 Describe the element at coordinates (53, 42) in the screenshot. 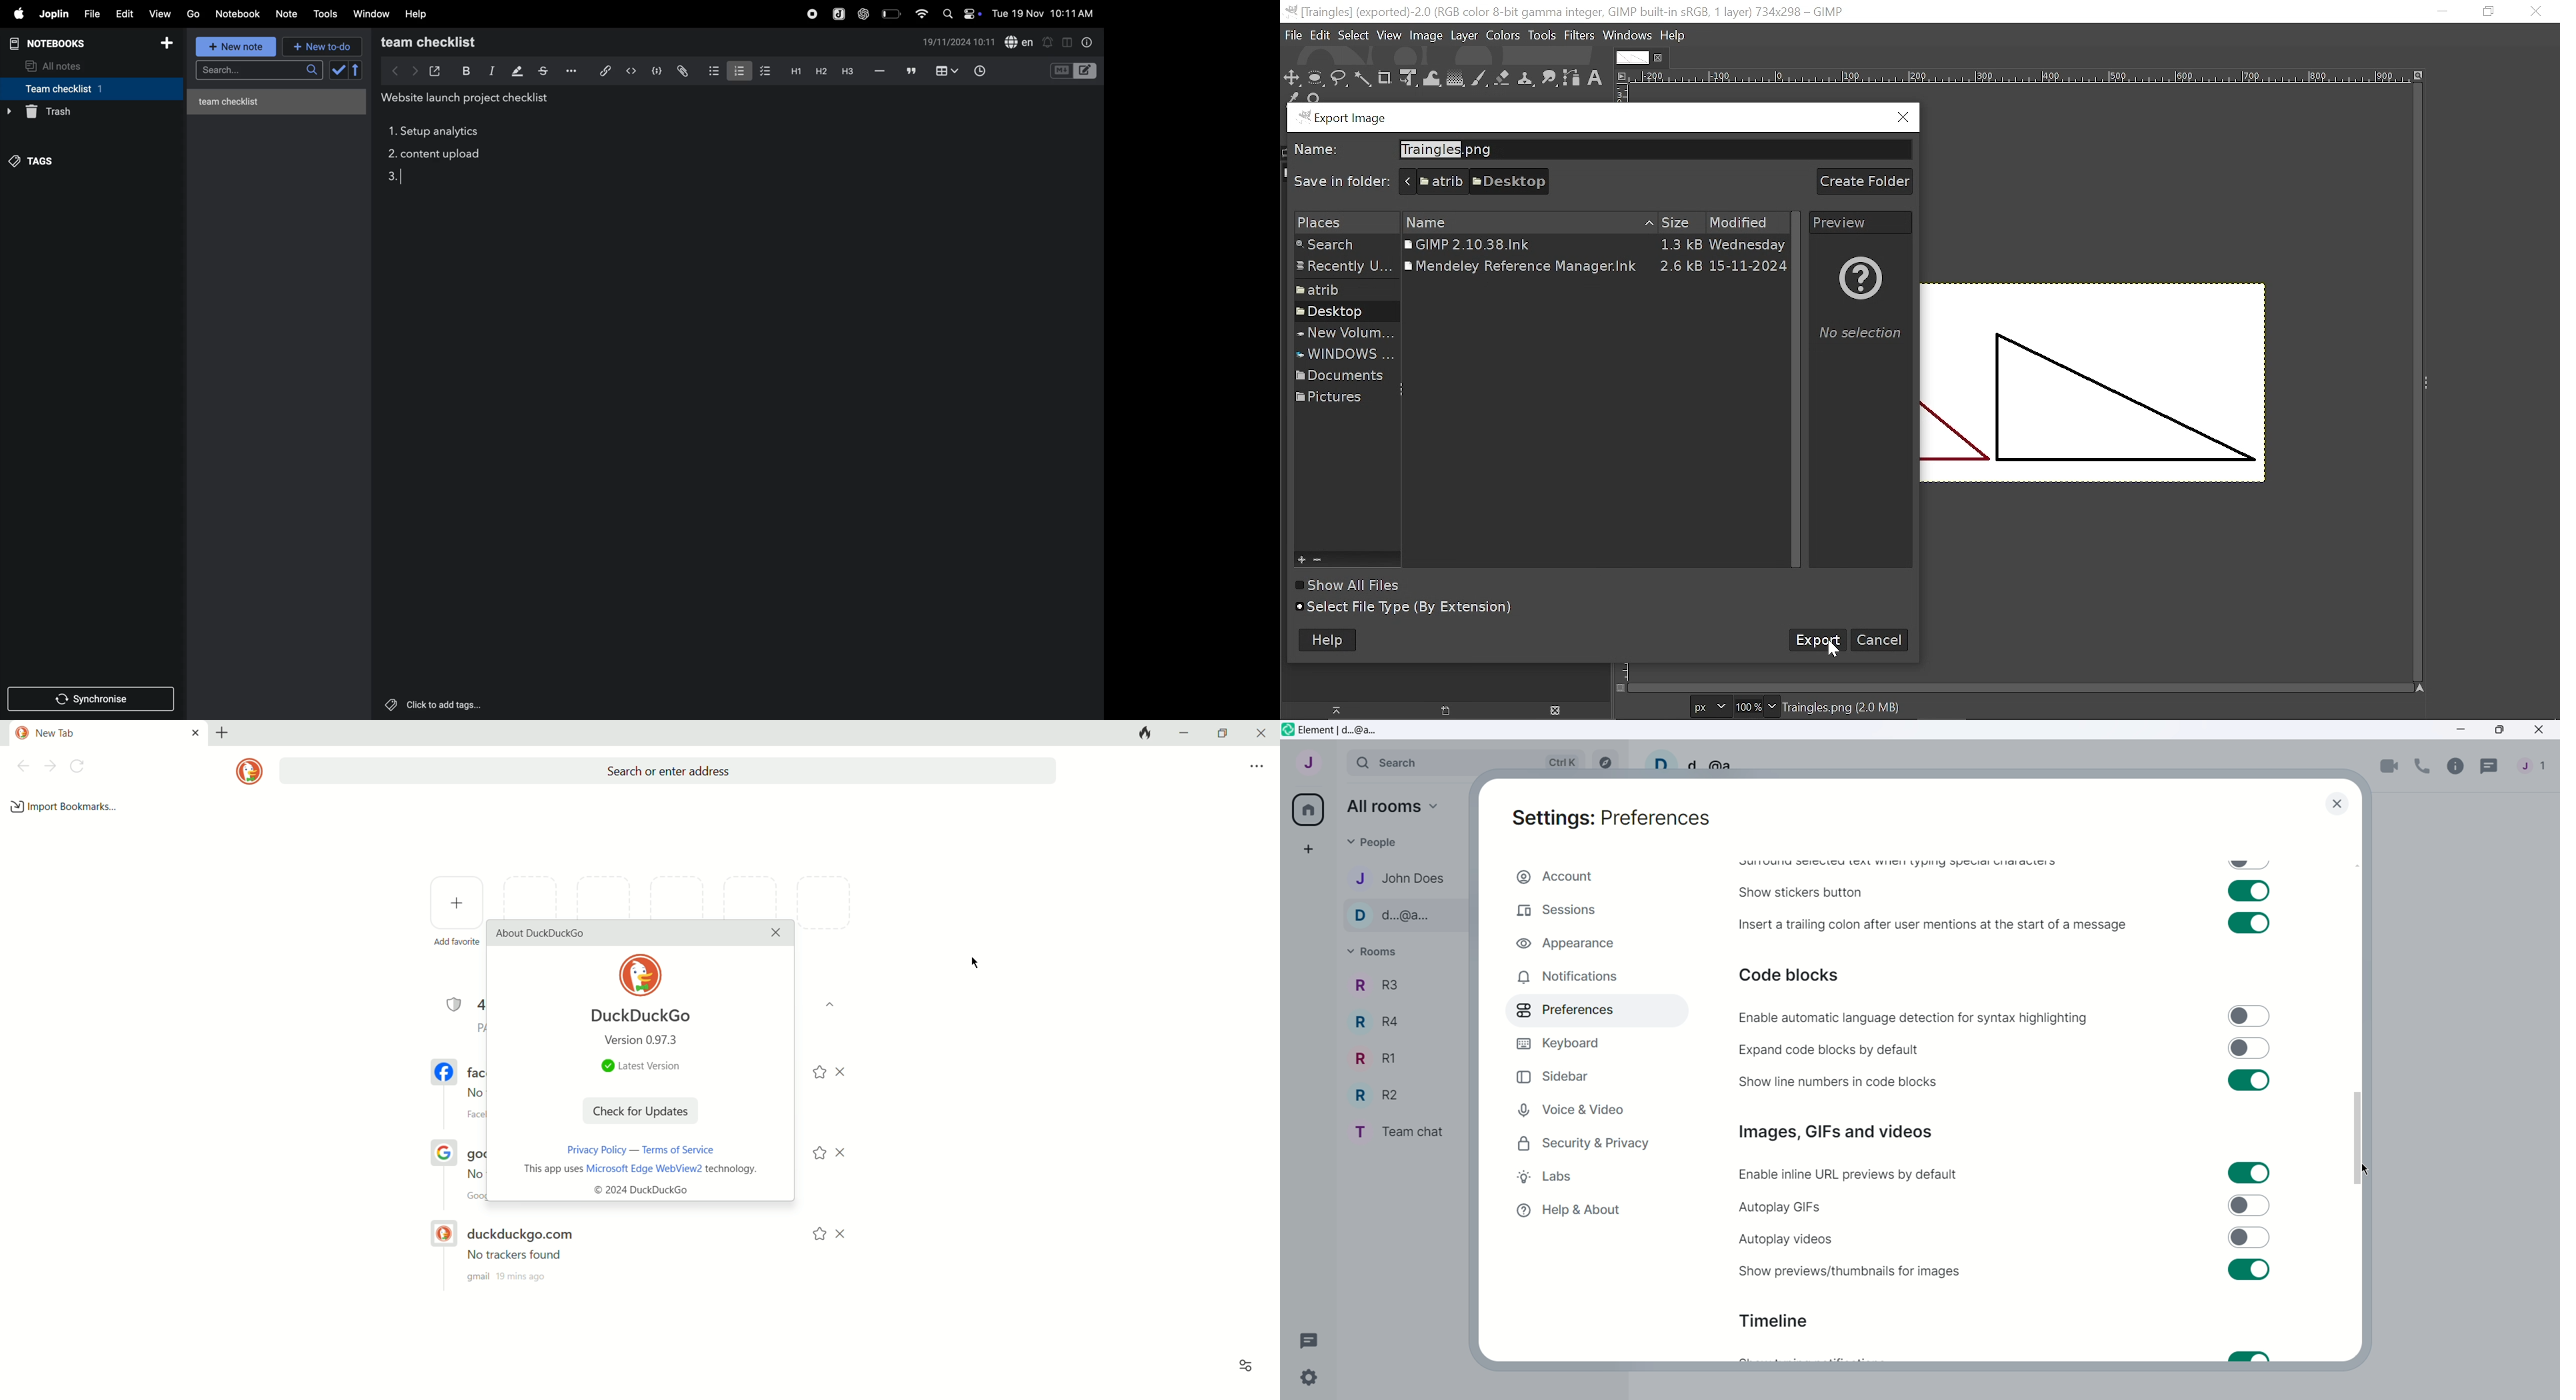

I see `notebooks` at that location.